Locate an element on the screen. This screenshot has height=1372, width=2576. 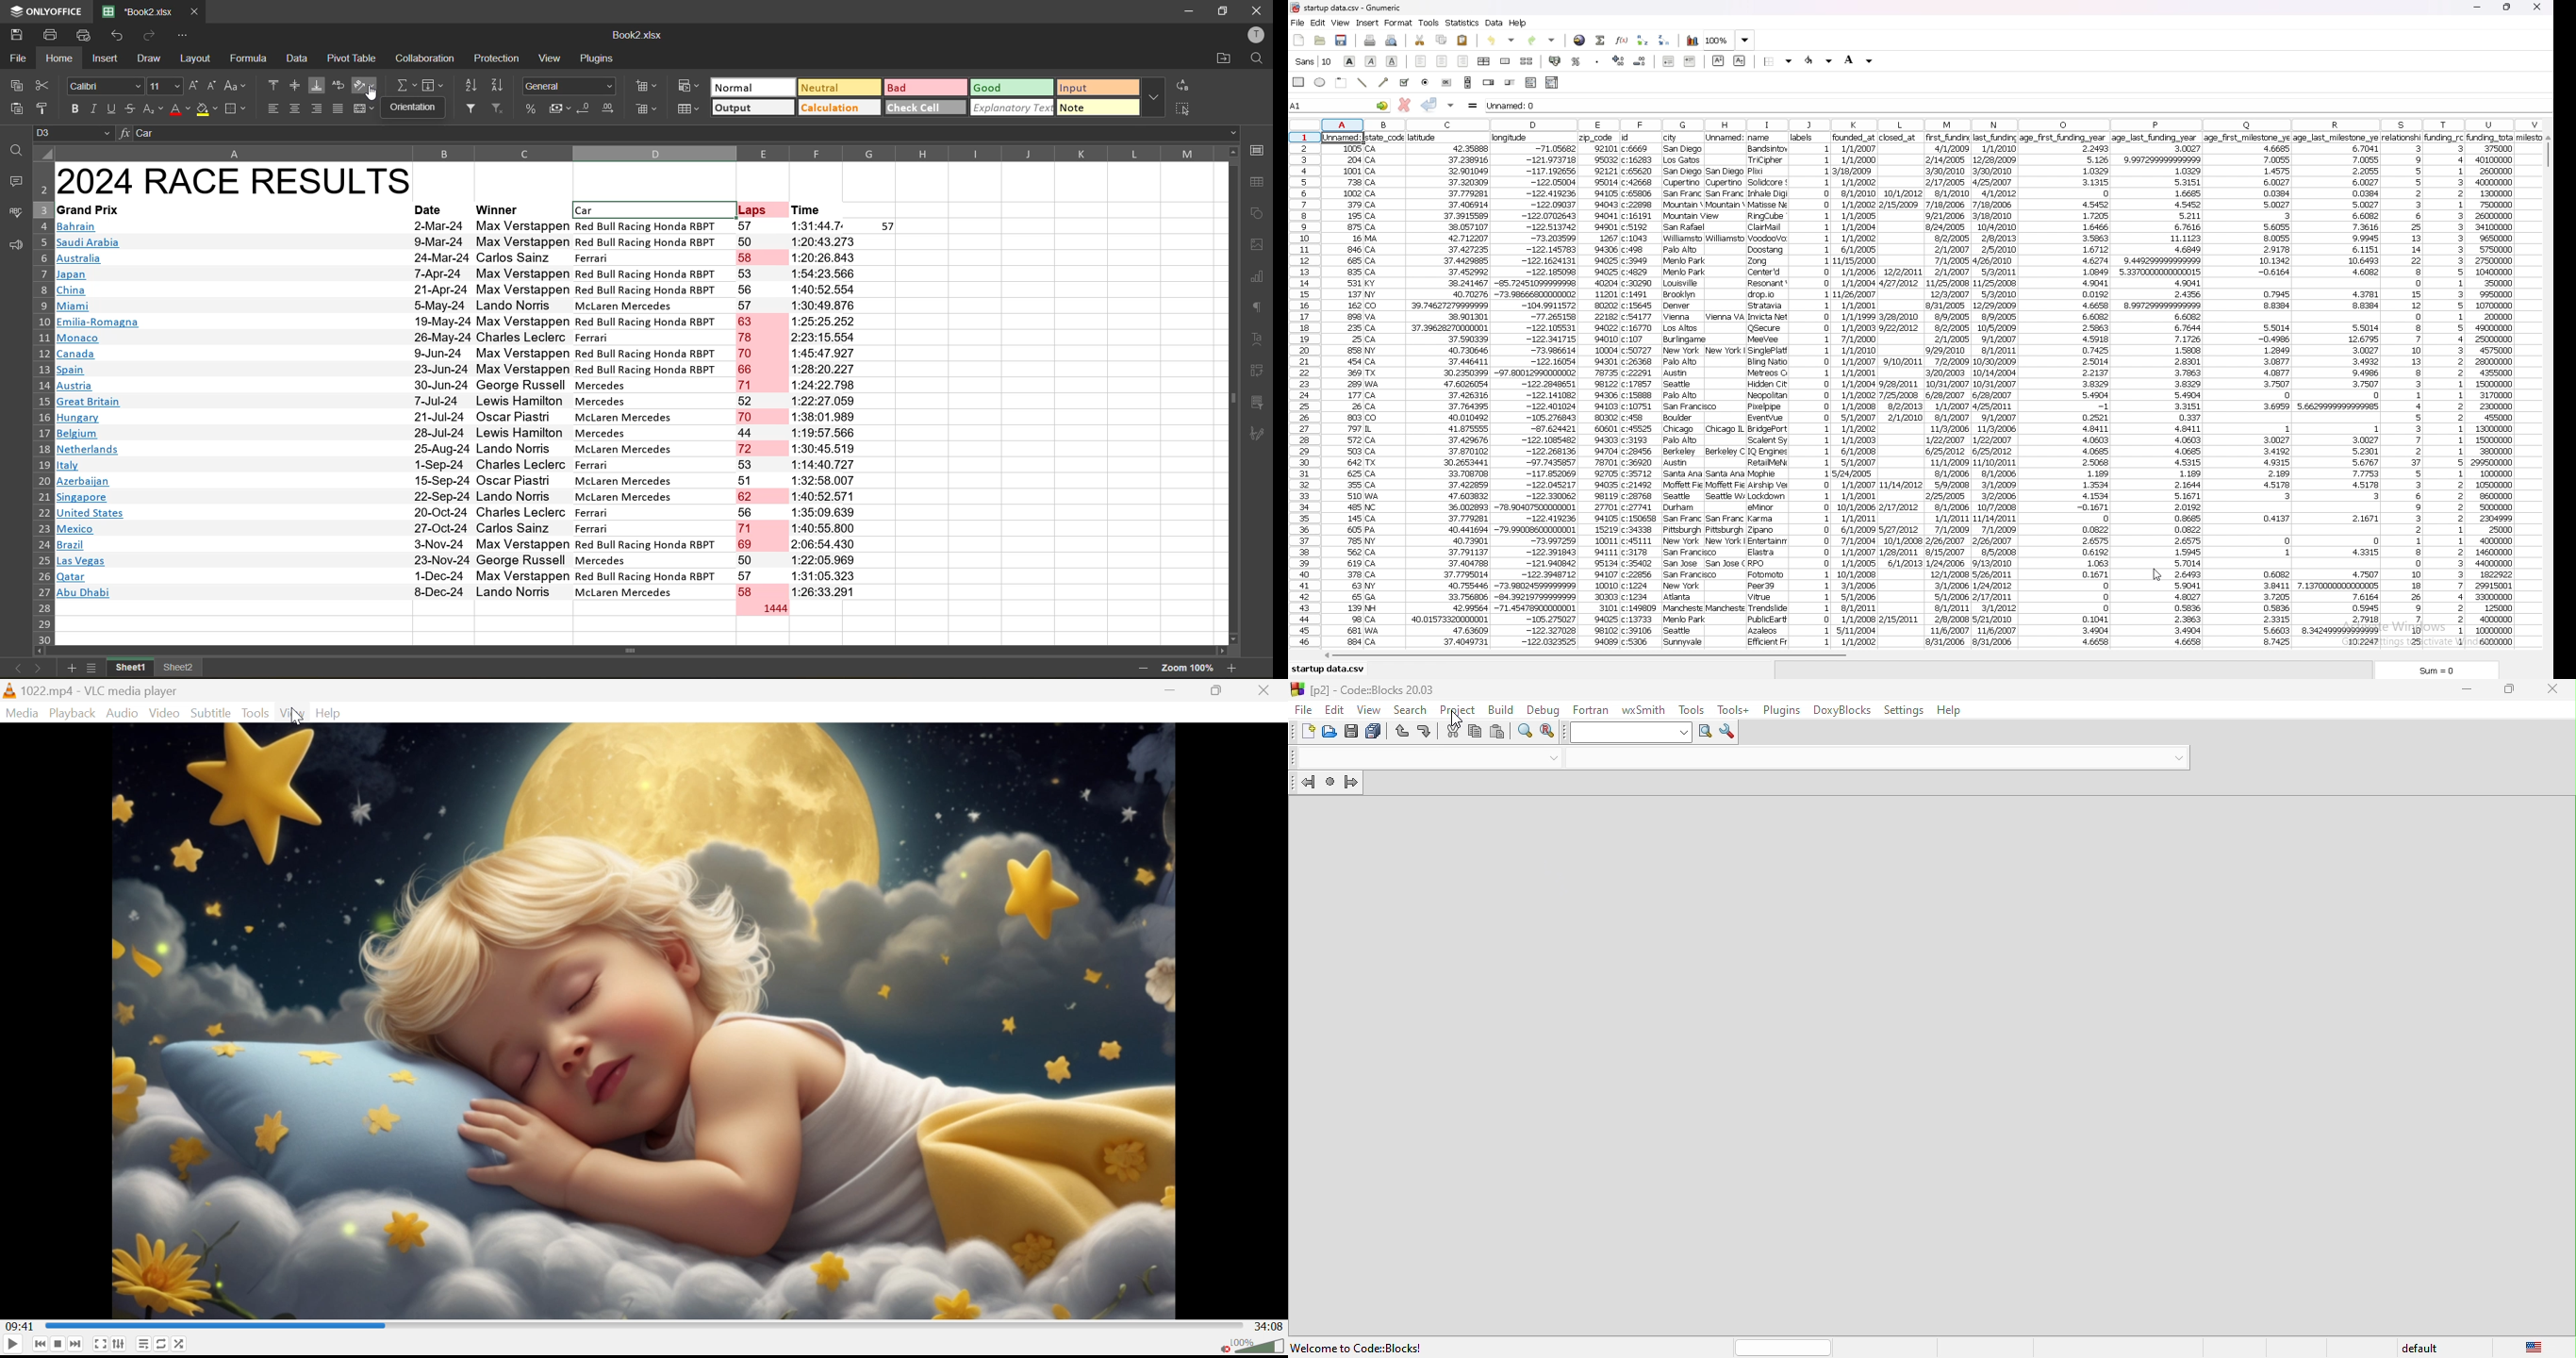
file name is located at coordinates (637, 34).